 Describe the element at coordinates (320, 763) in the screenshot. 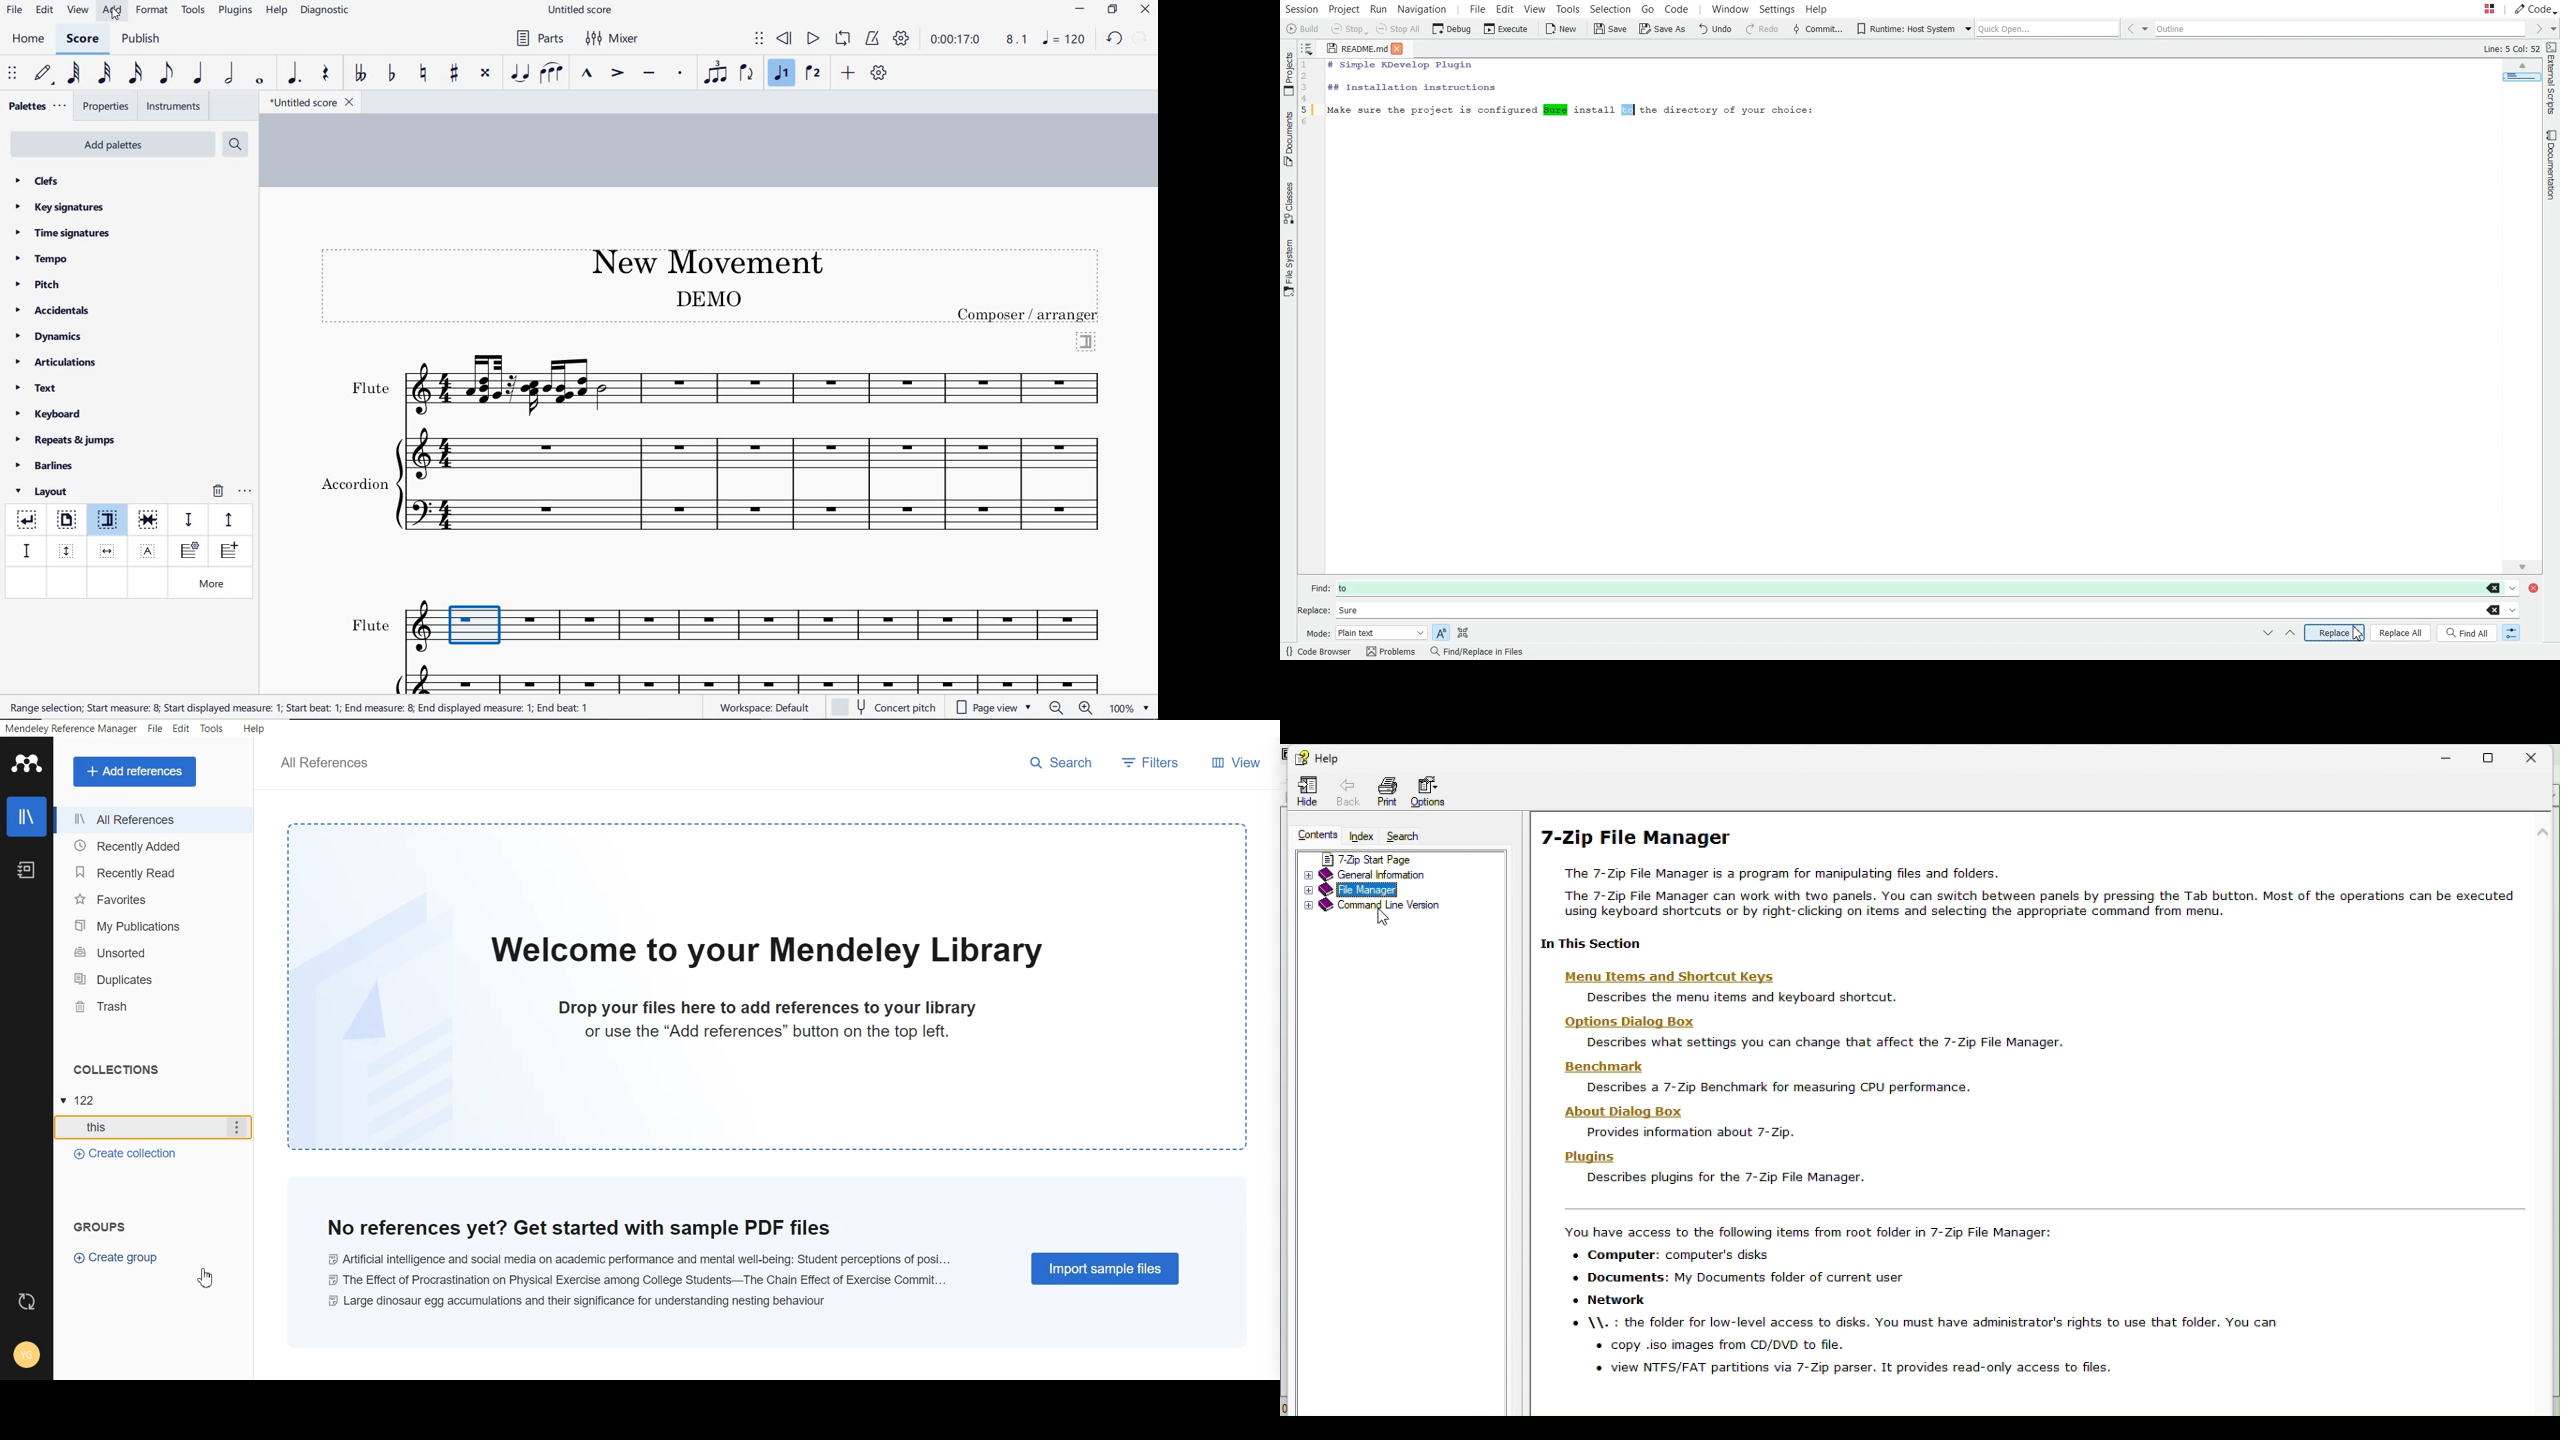

I see `all references` at that location.